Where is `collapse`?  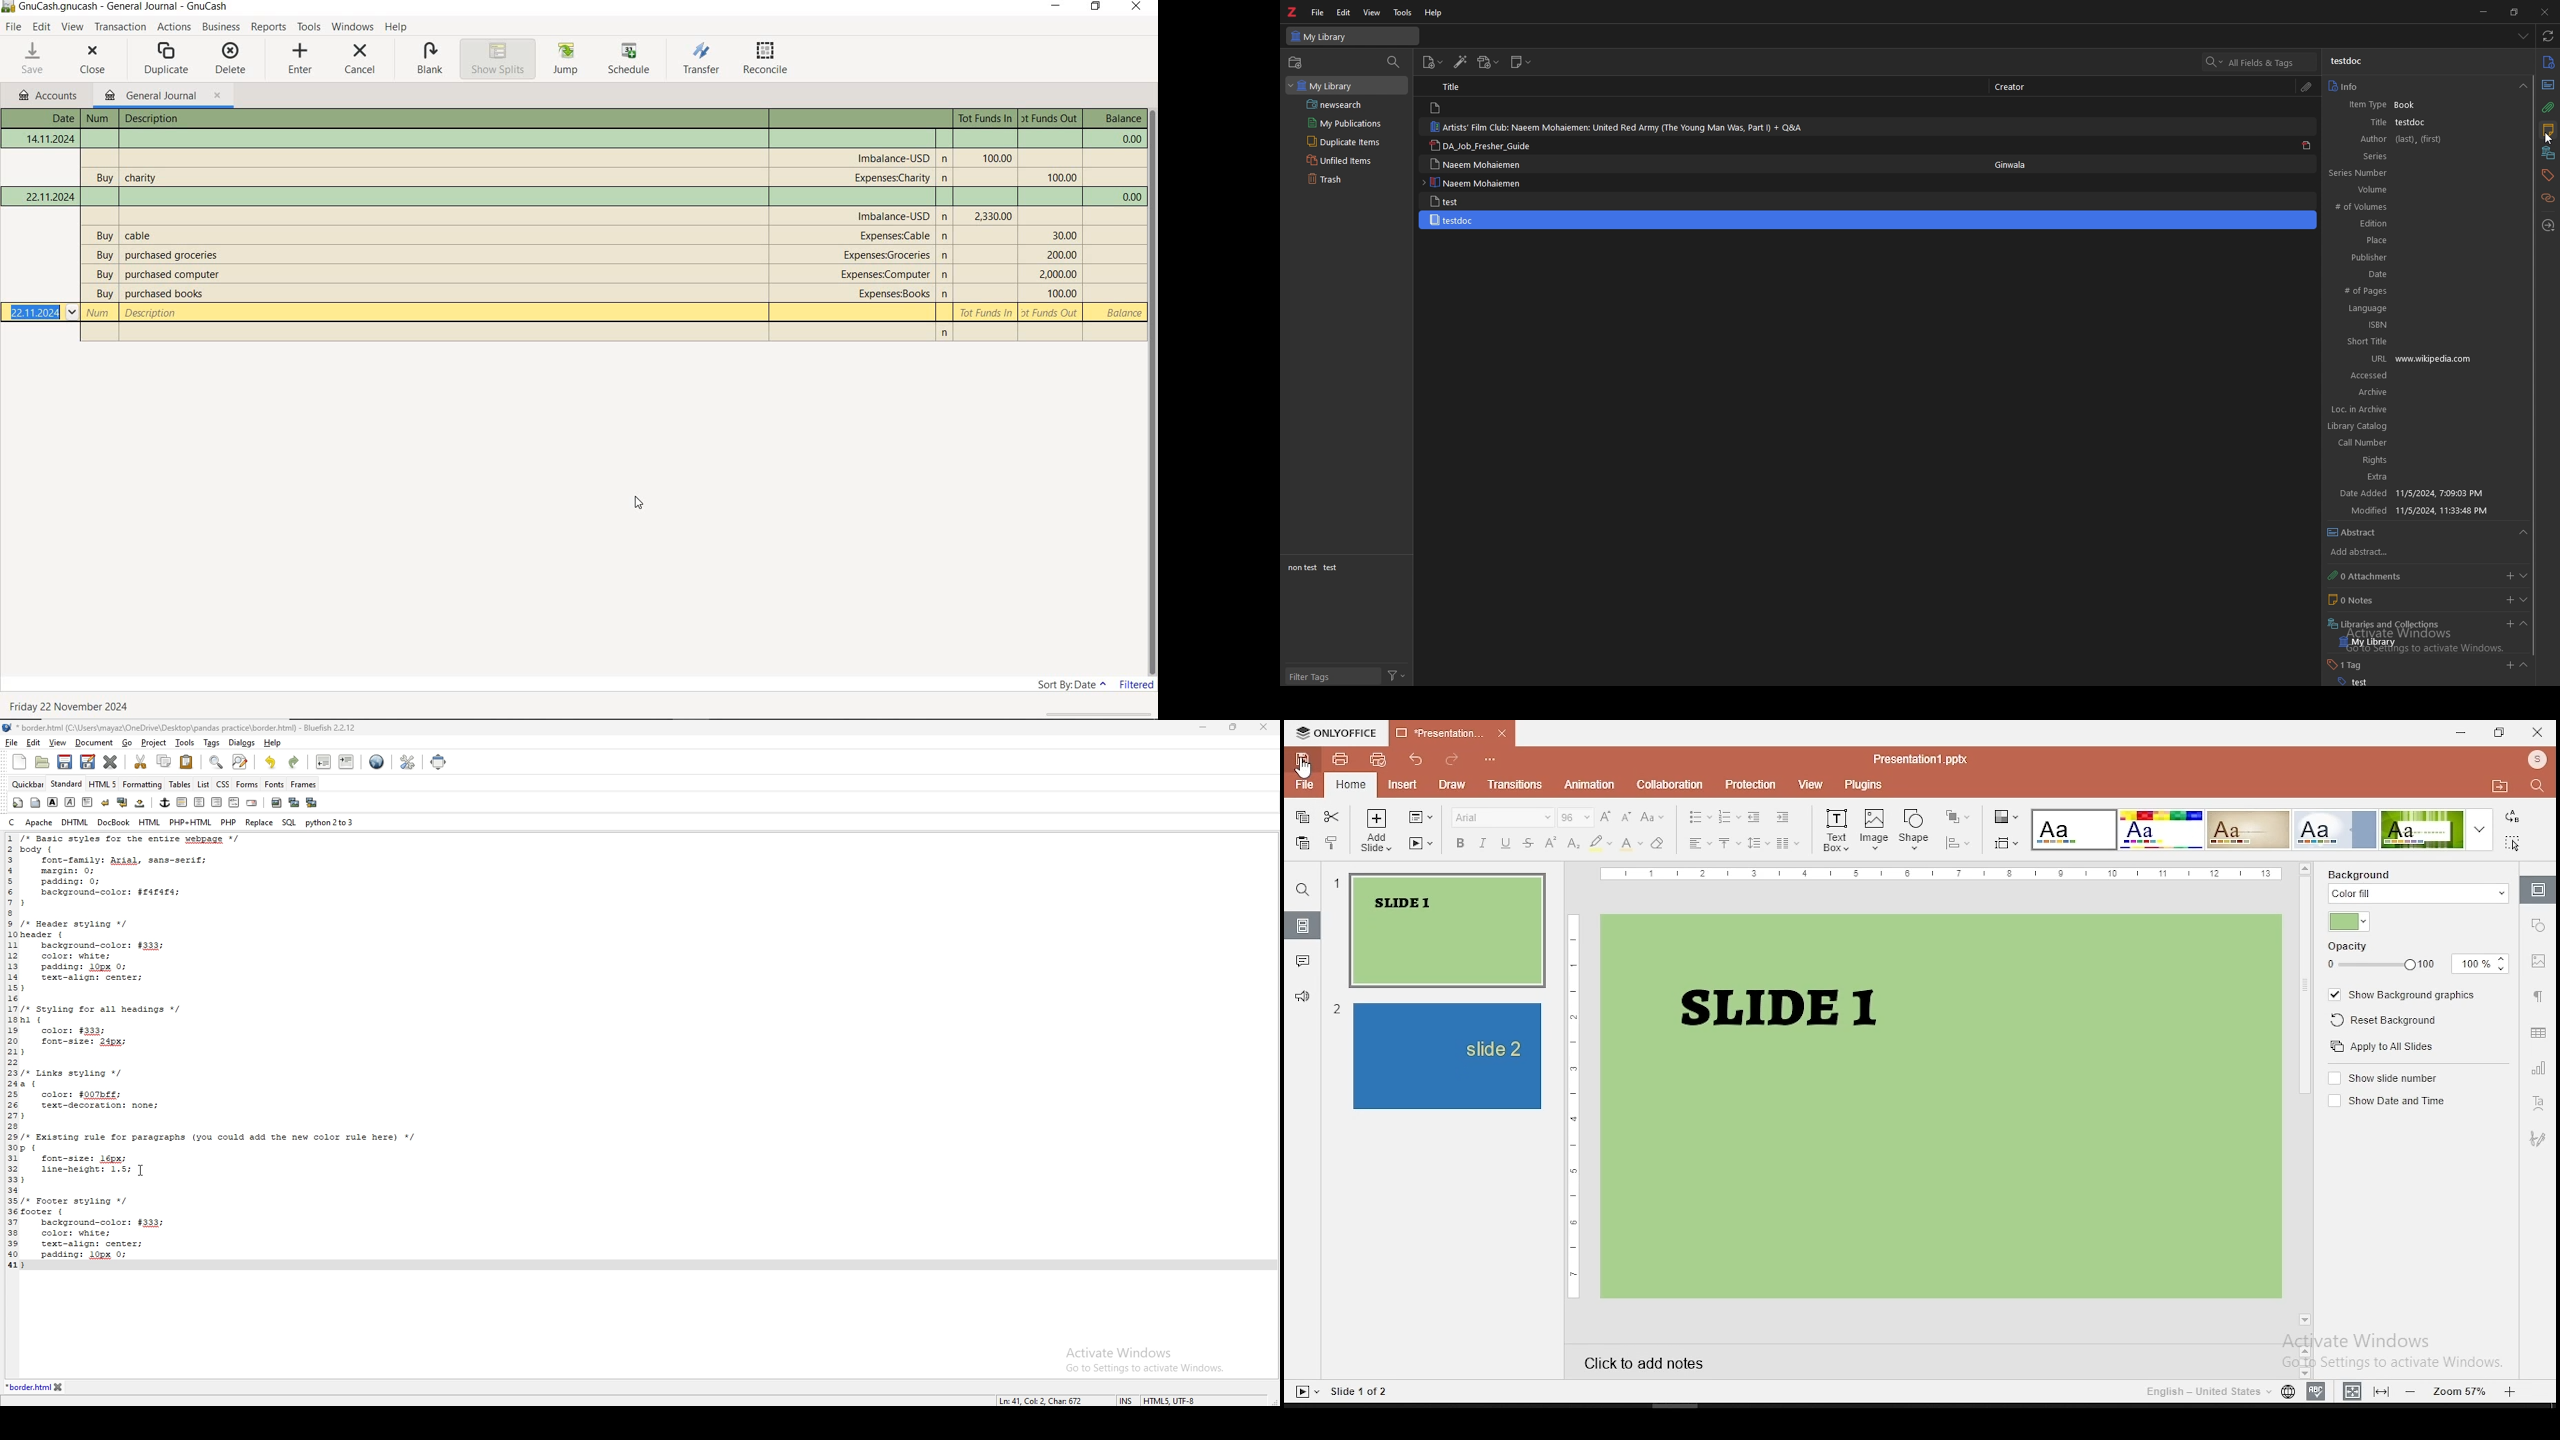
collapse is located at coordinates (2522, 533).